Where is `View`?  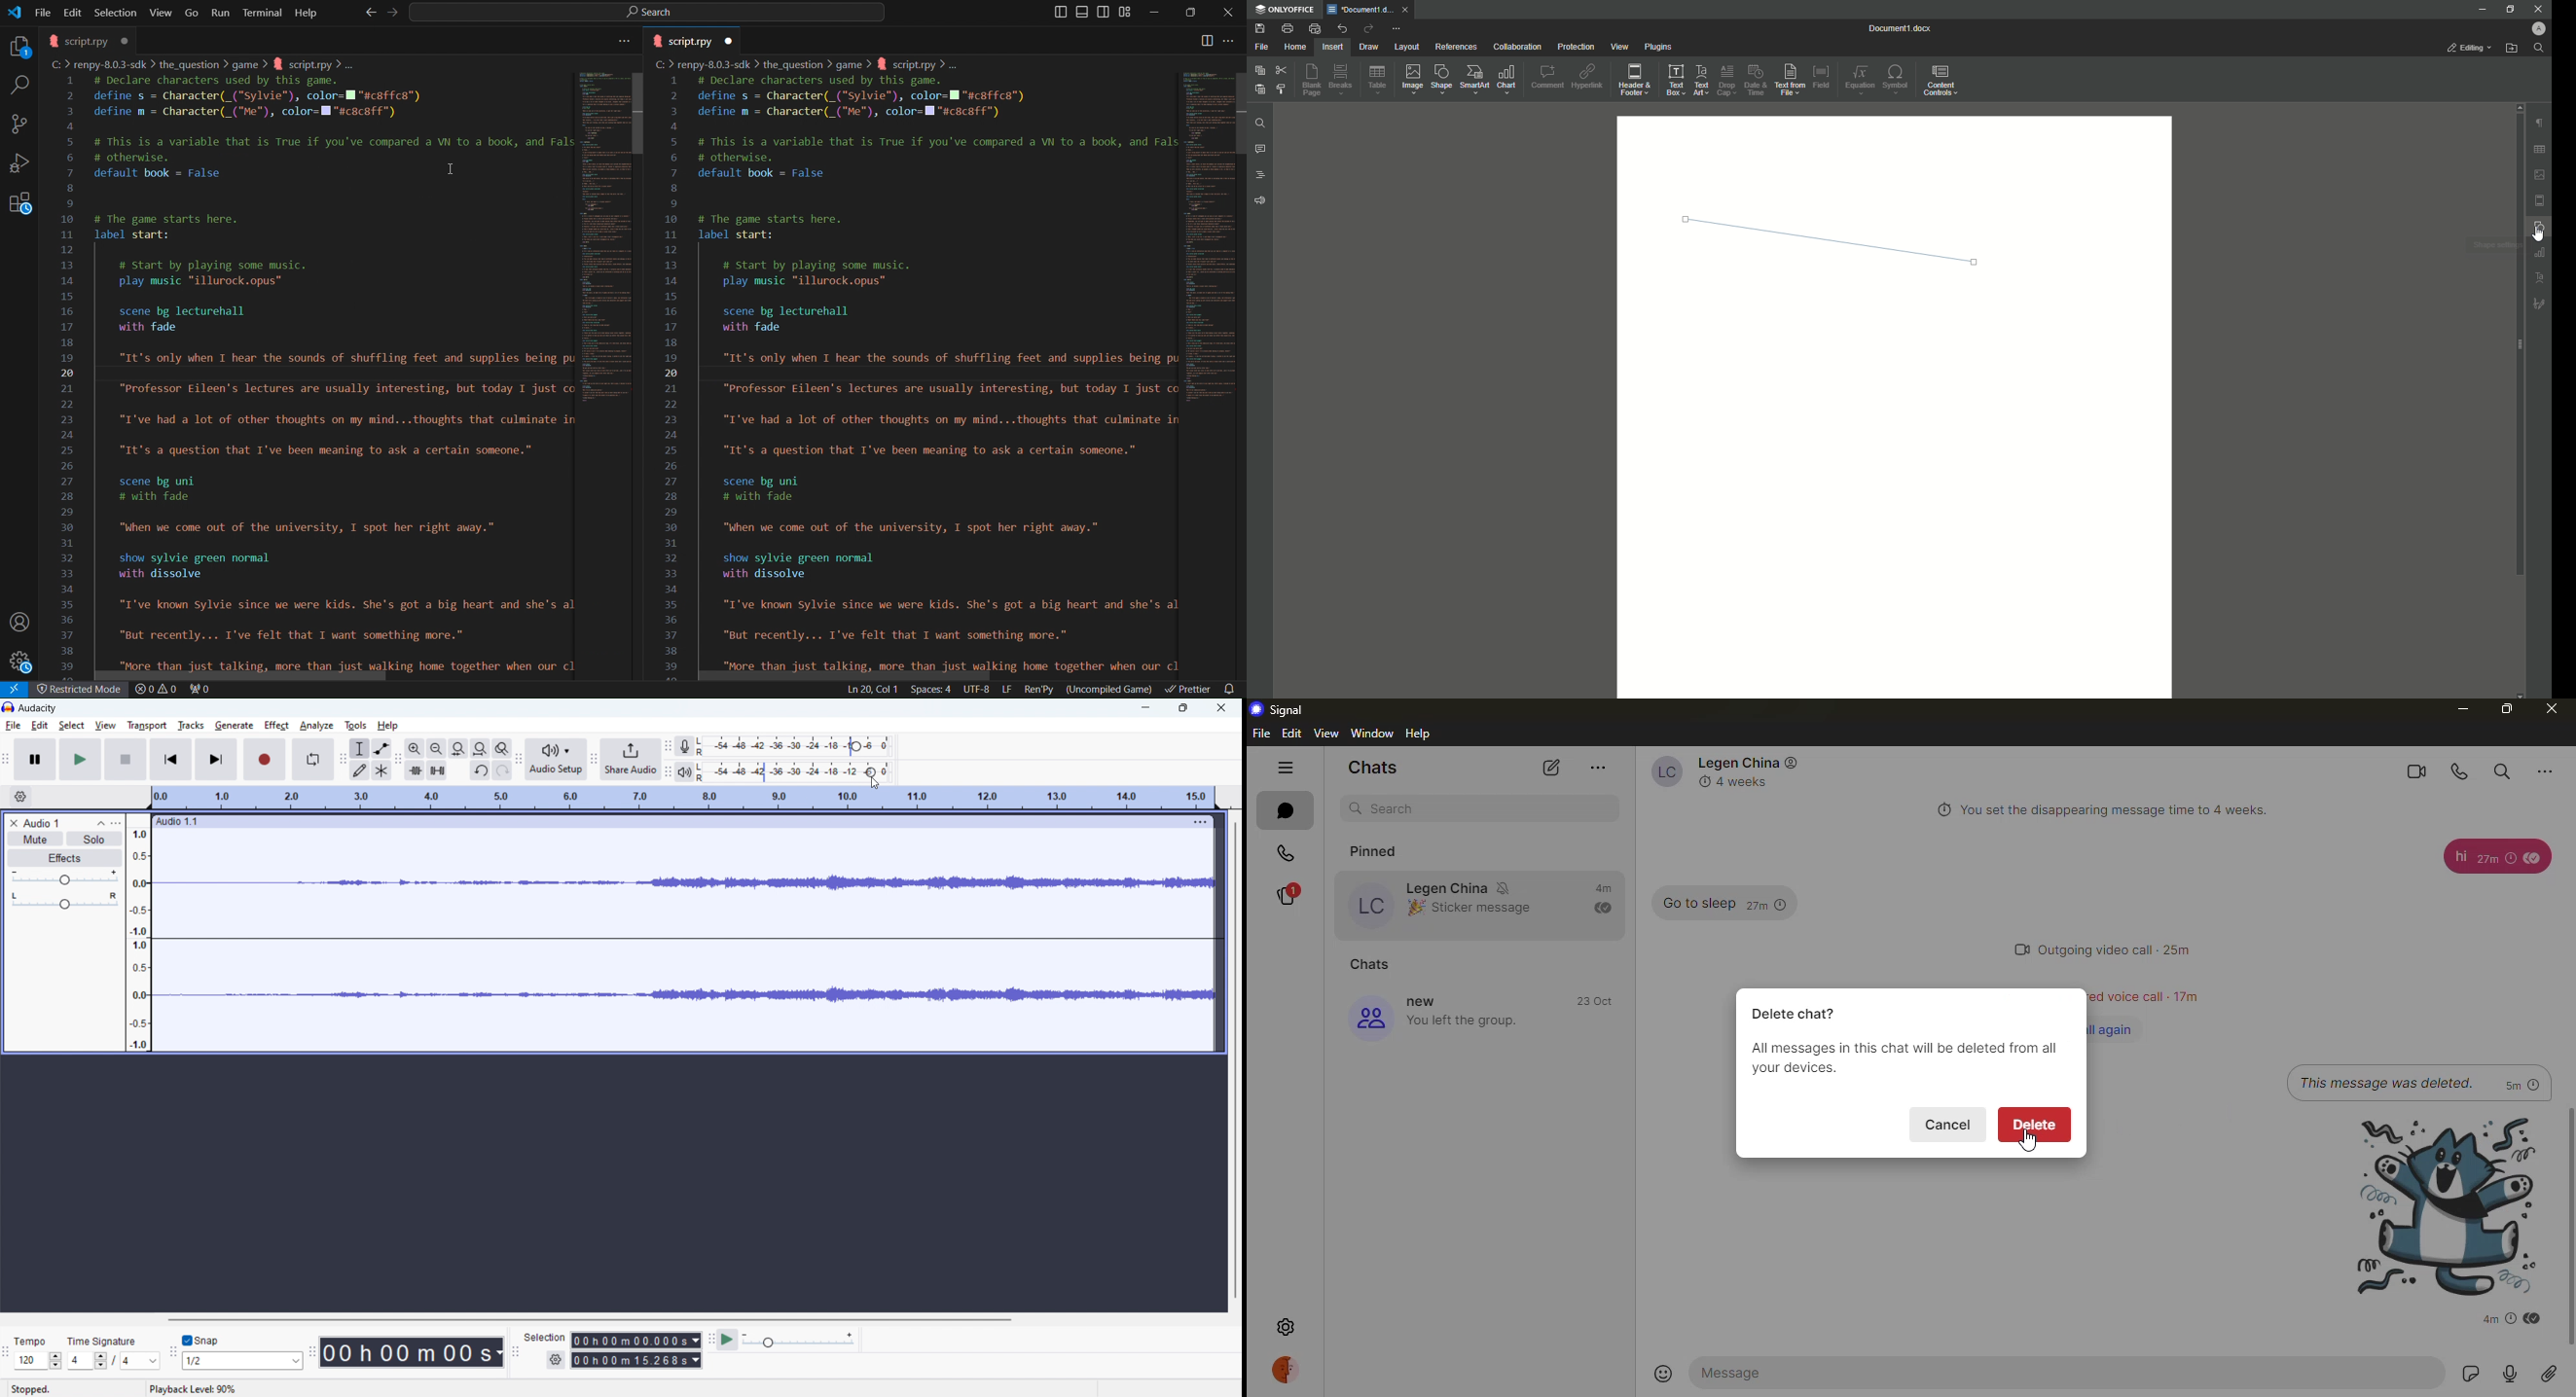
View is located at coordinates (1618, 47).